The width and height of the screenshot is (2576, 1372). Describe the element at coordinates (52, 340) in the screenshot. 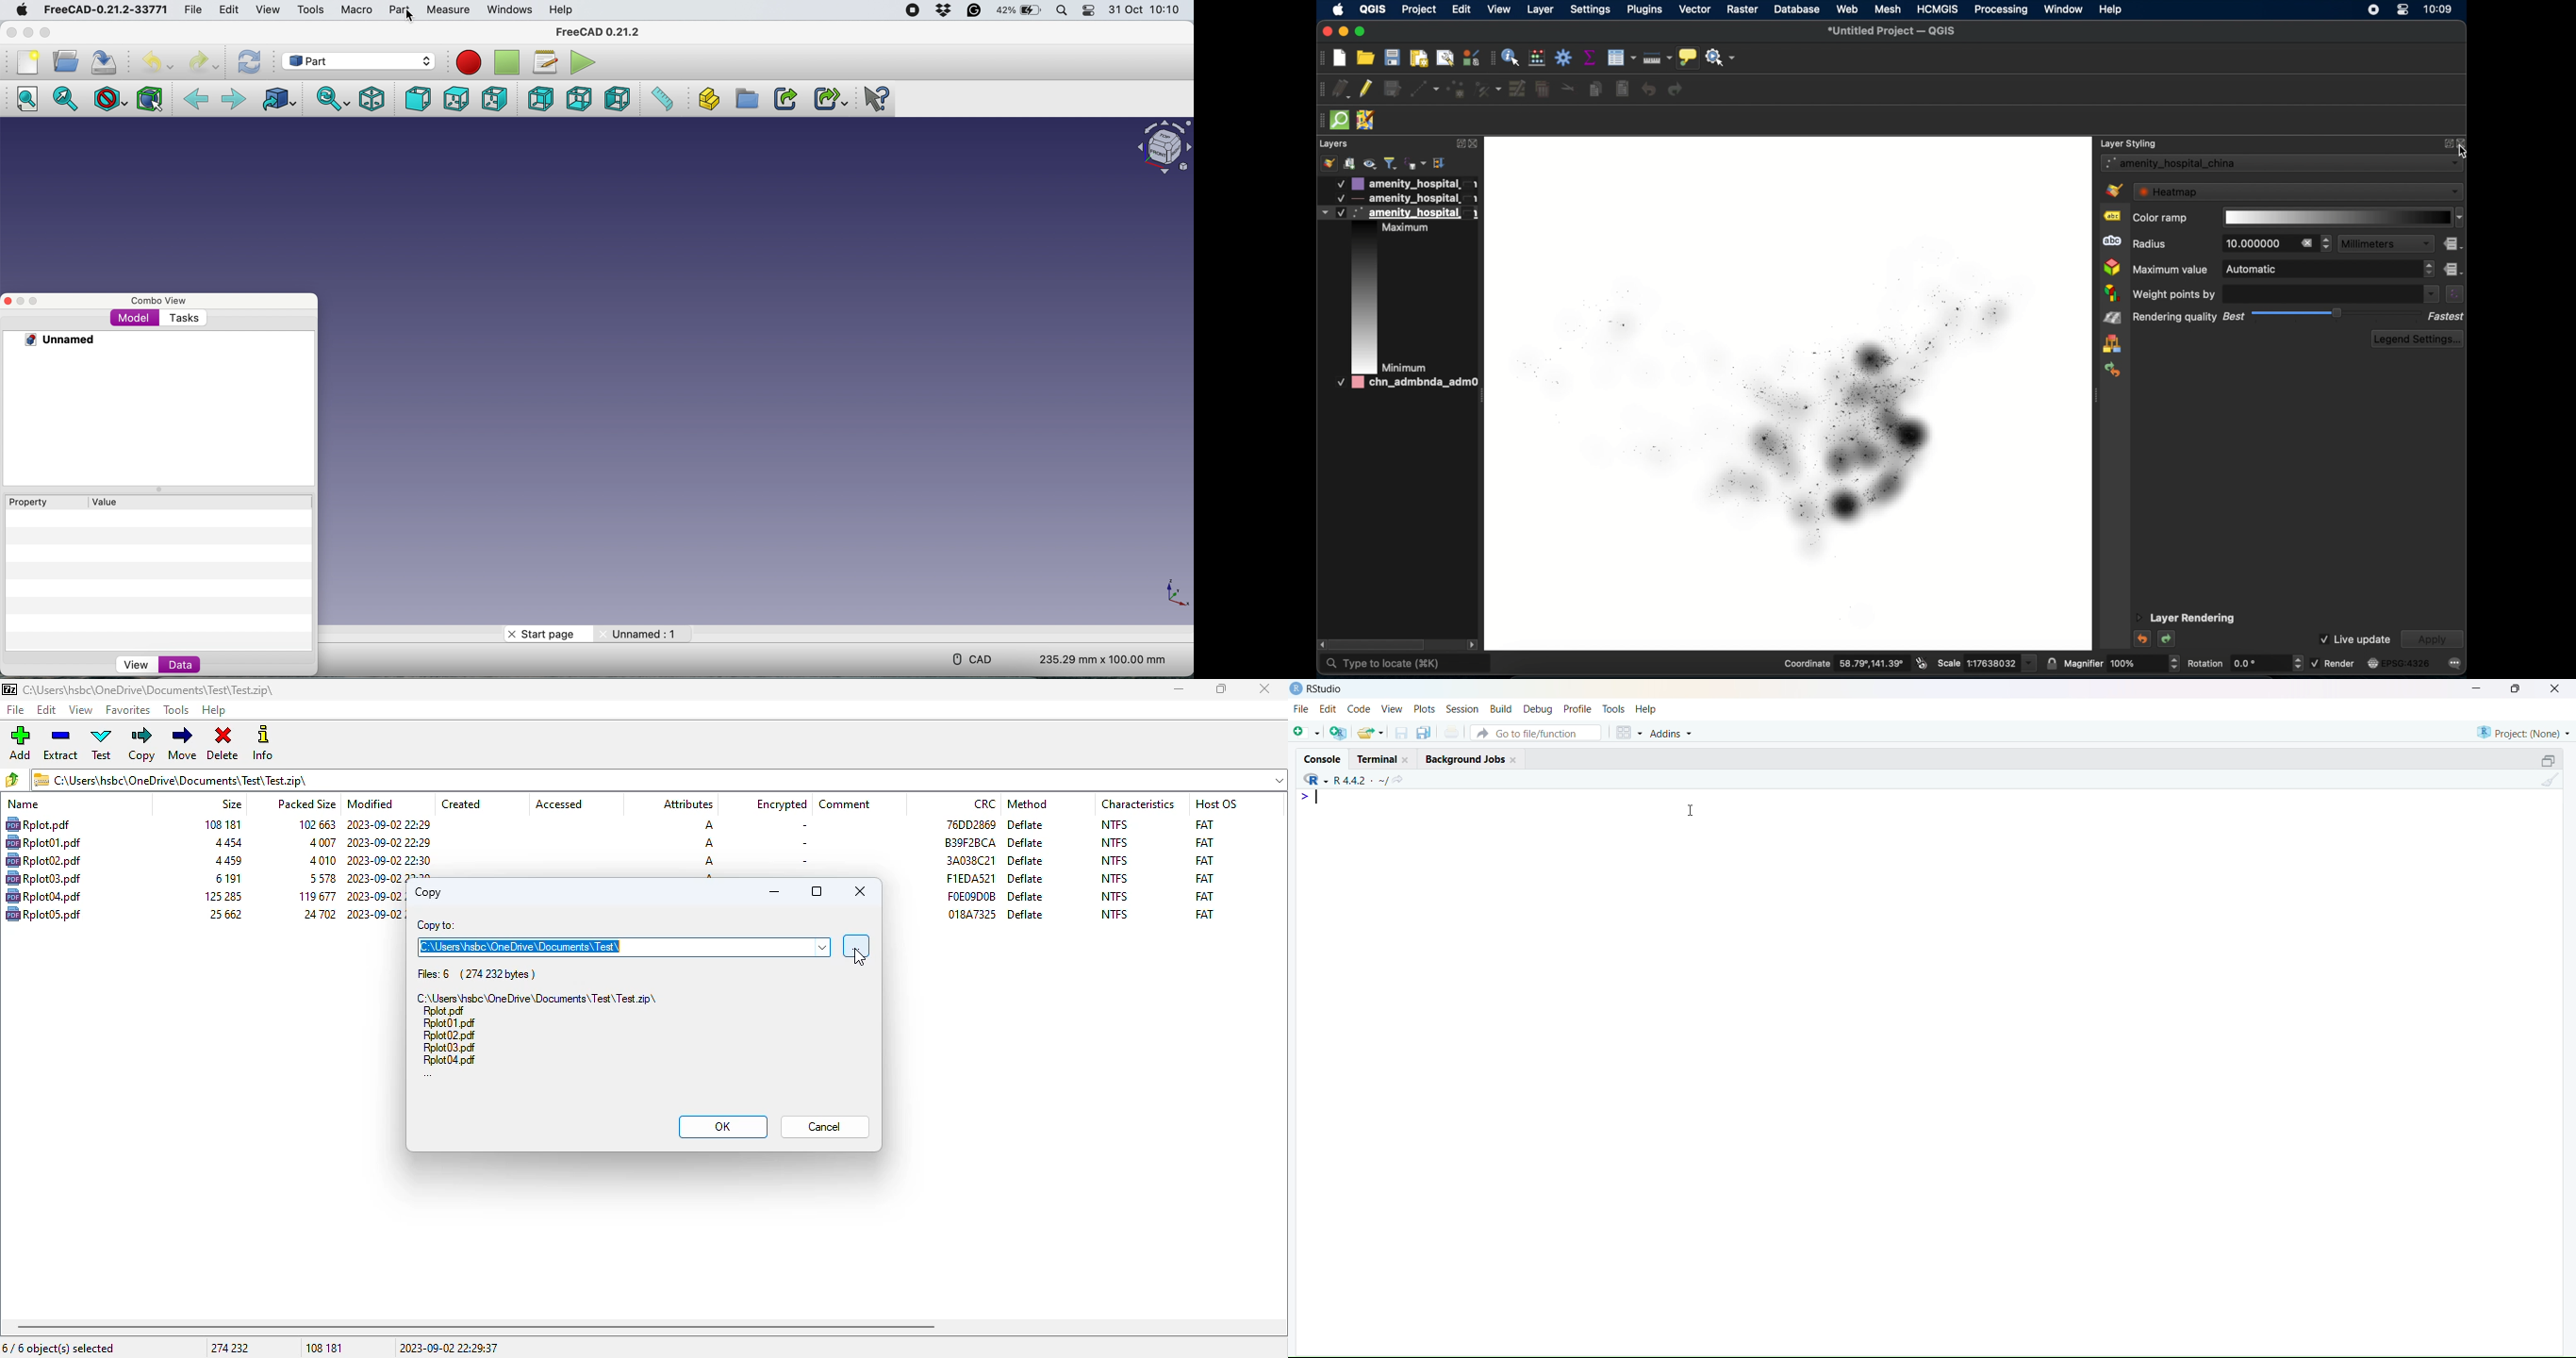

I see `Unnamed` at that location.